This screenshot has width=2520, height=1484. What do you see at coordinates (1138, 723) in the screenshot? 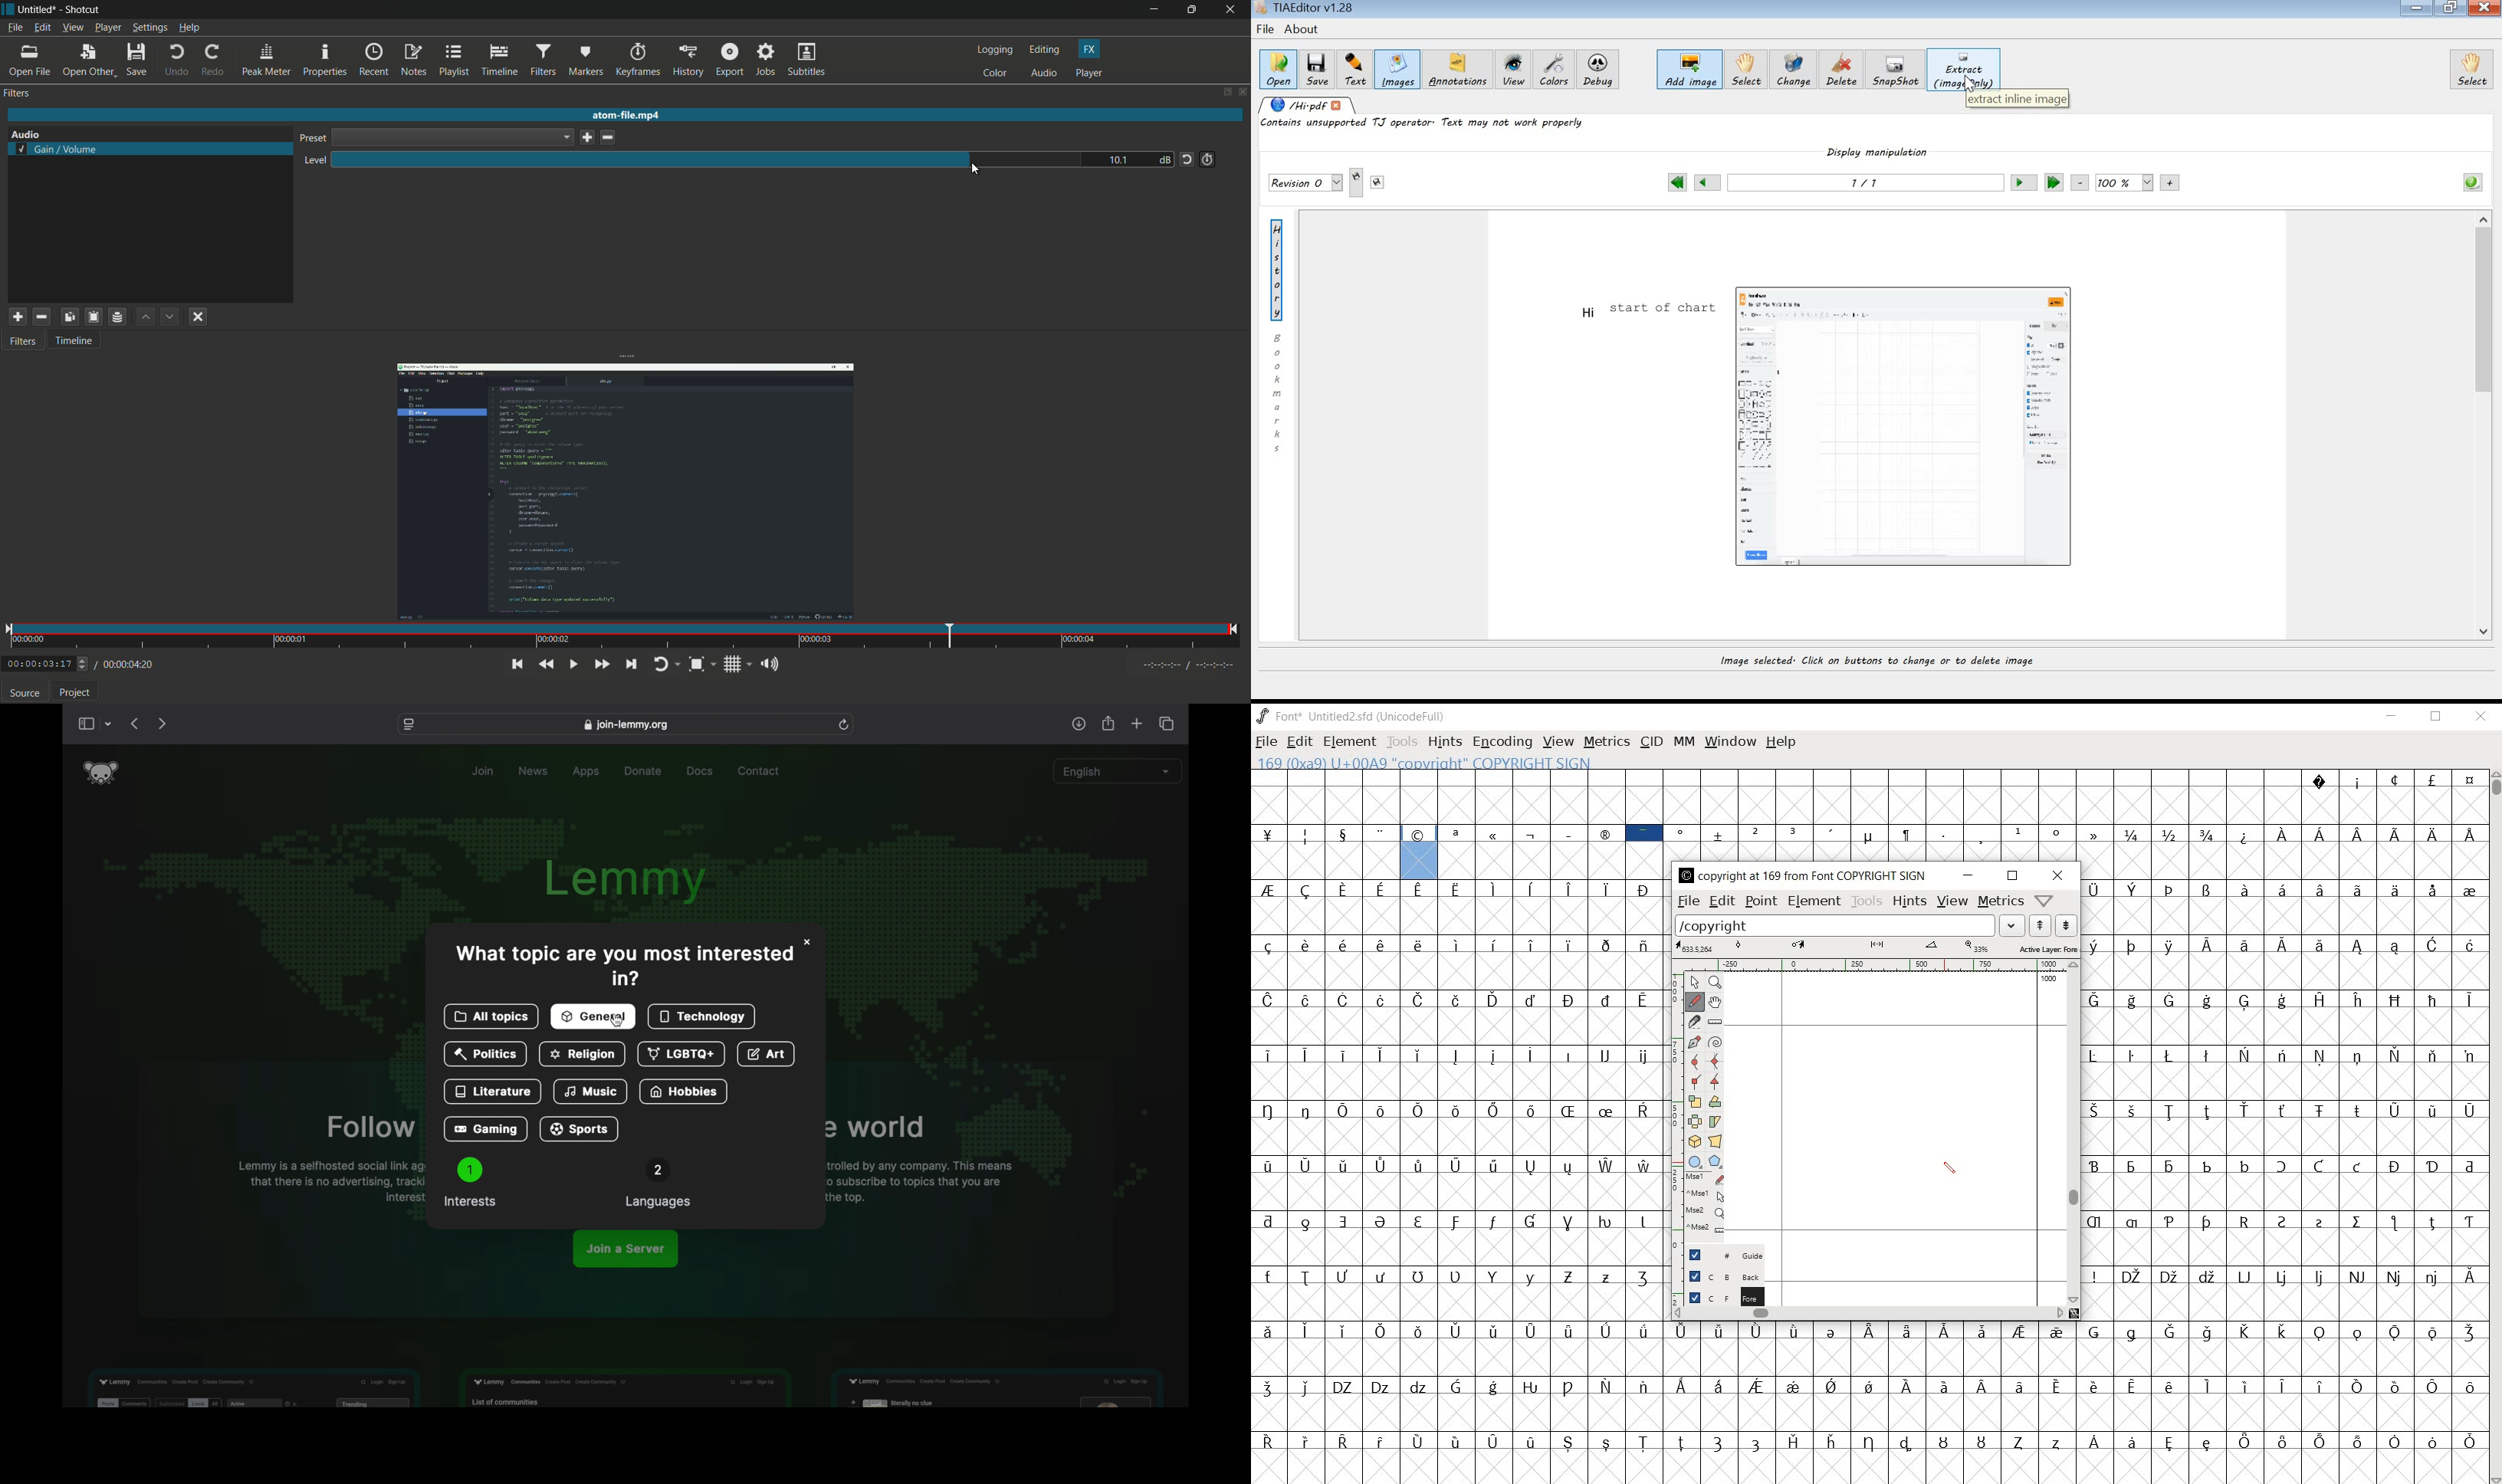
I see `new tab` at bounding box center [1138, 723].